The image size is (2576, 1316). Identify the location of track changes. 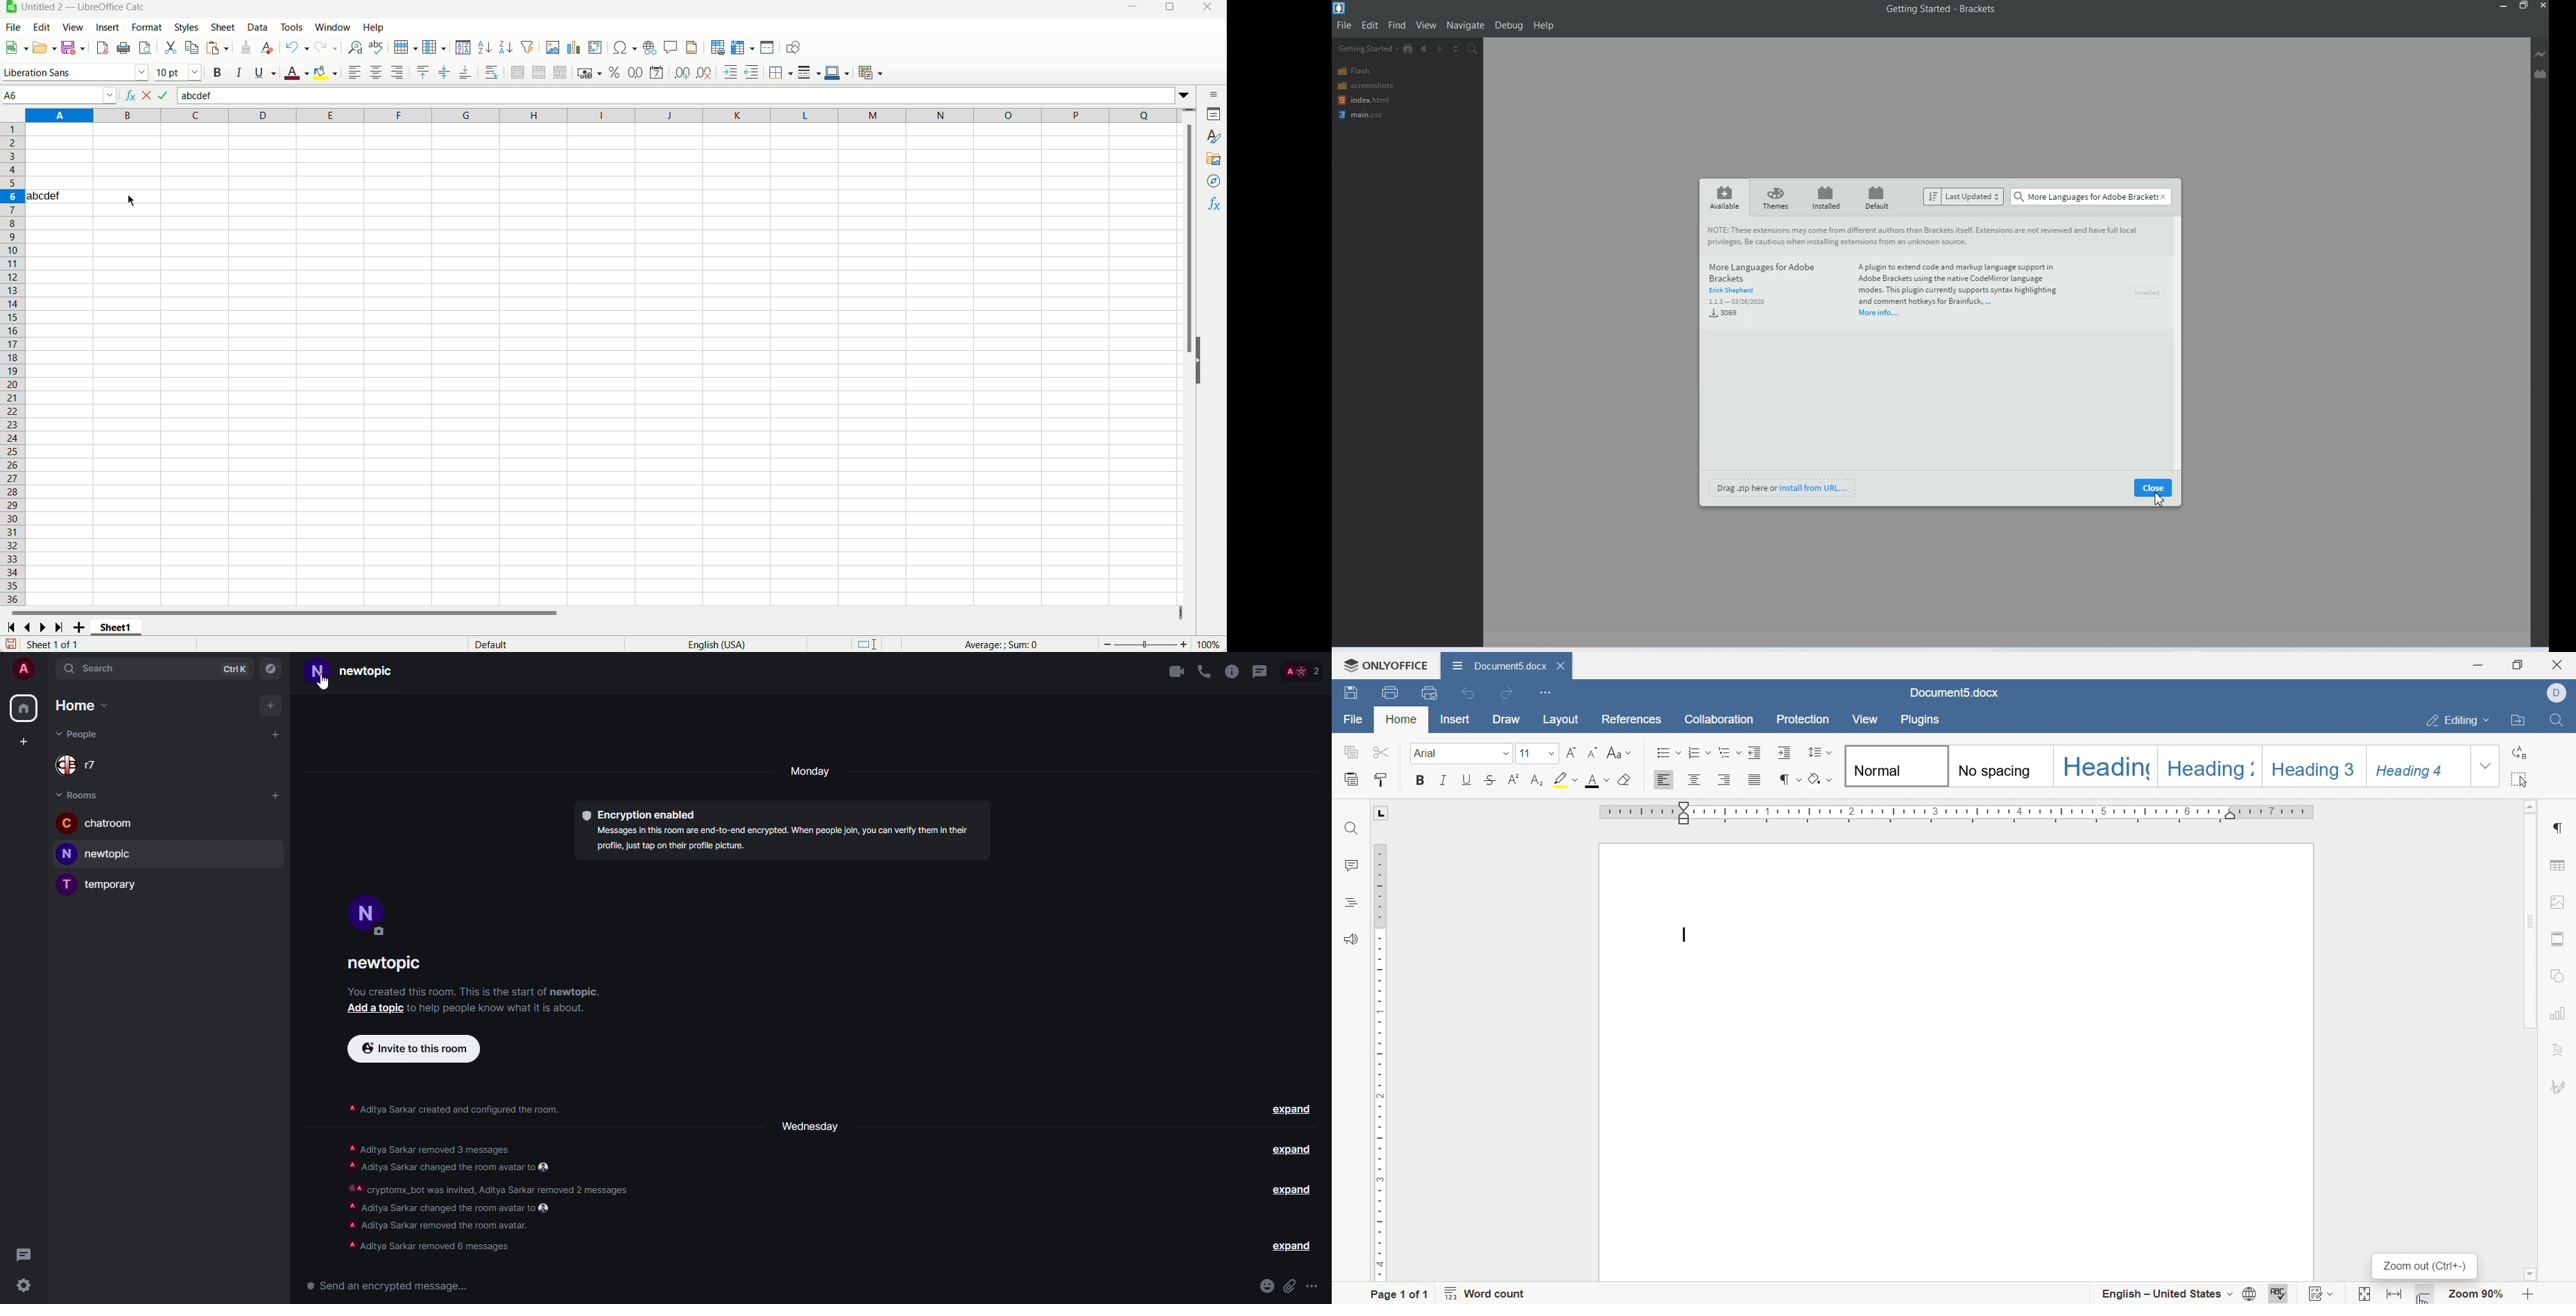
(2322, 1294).